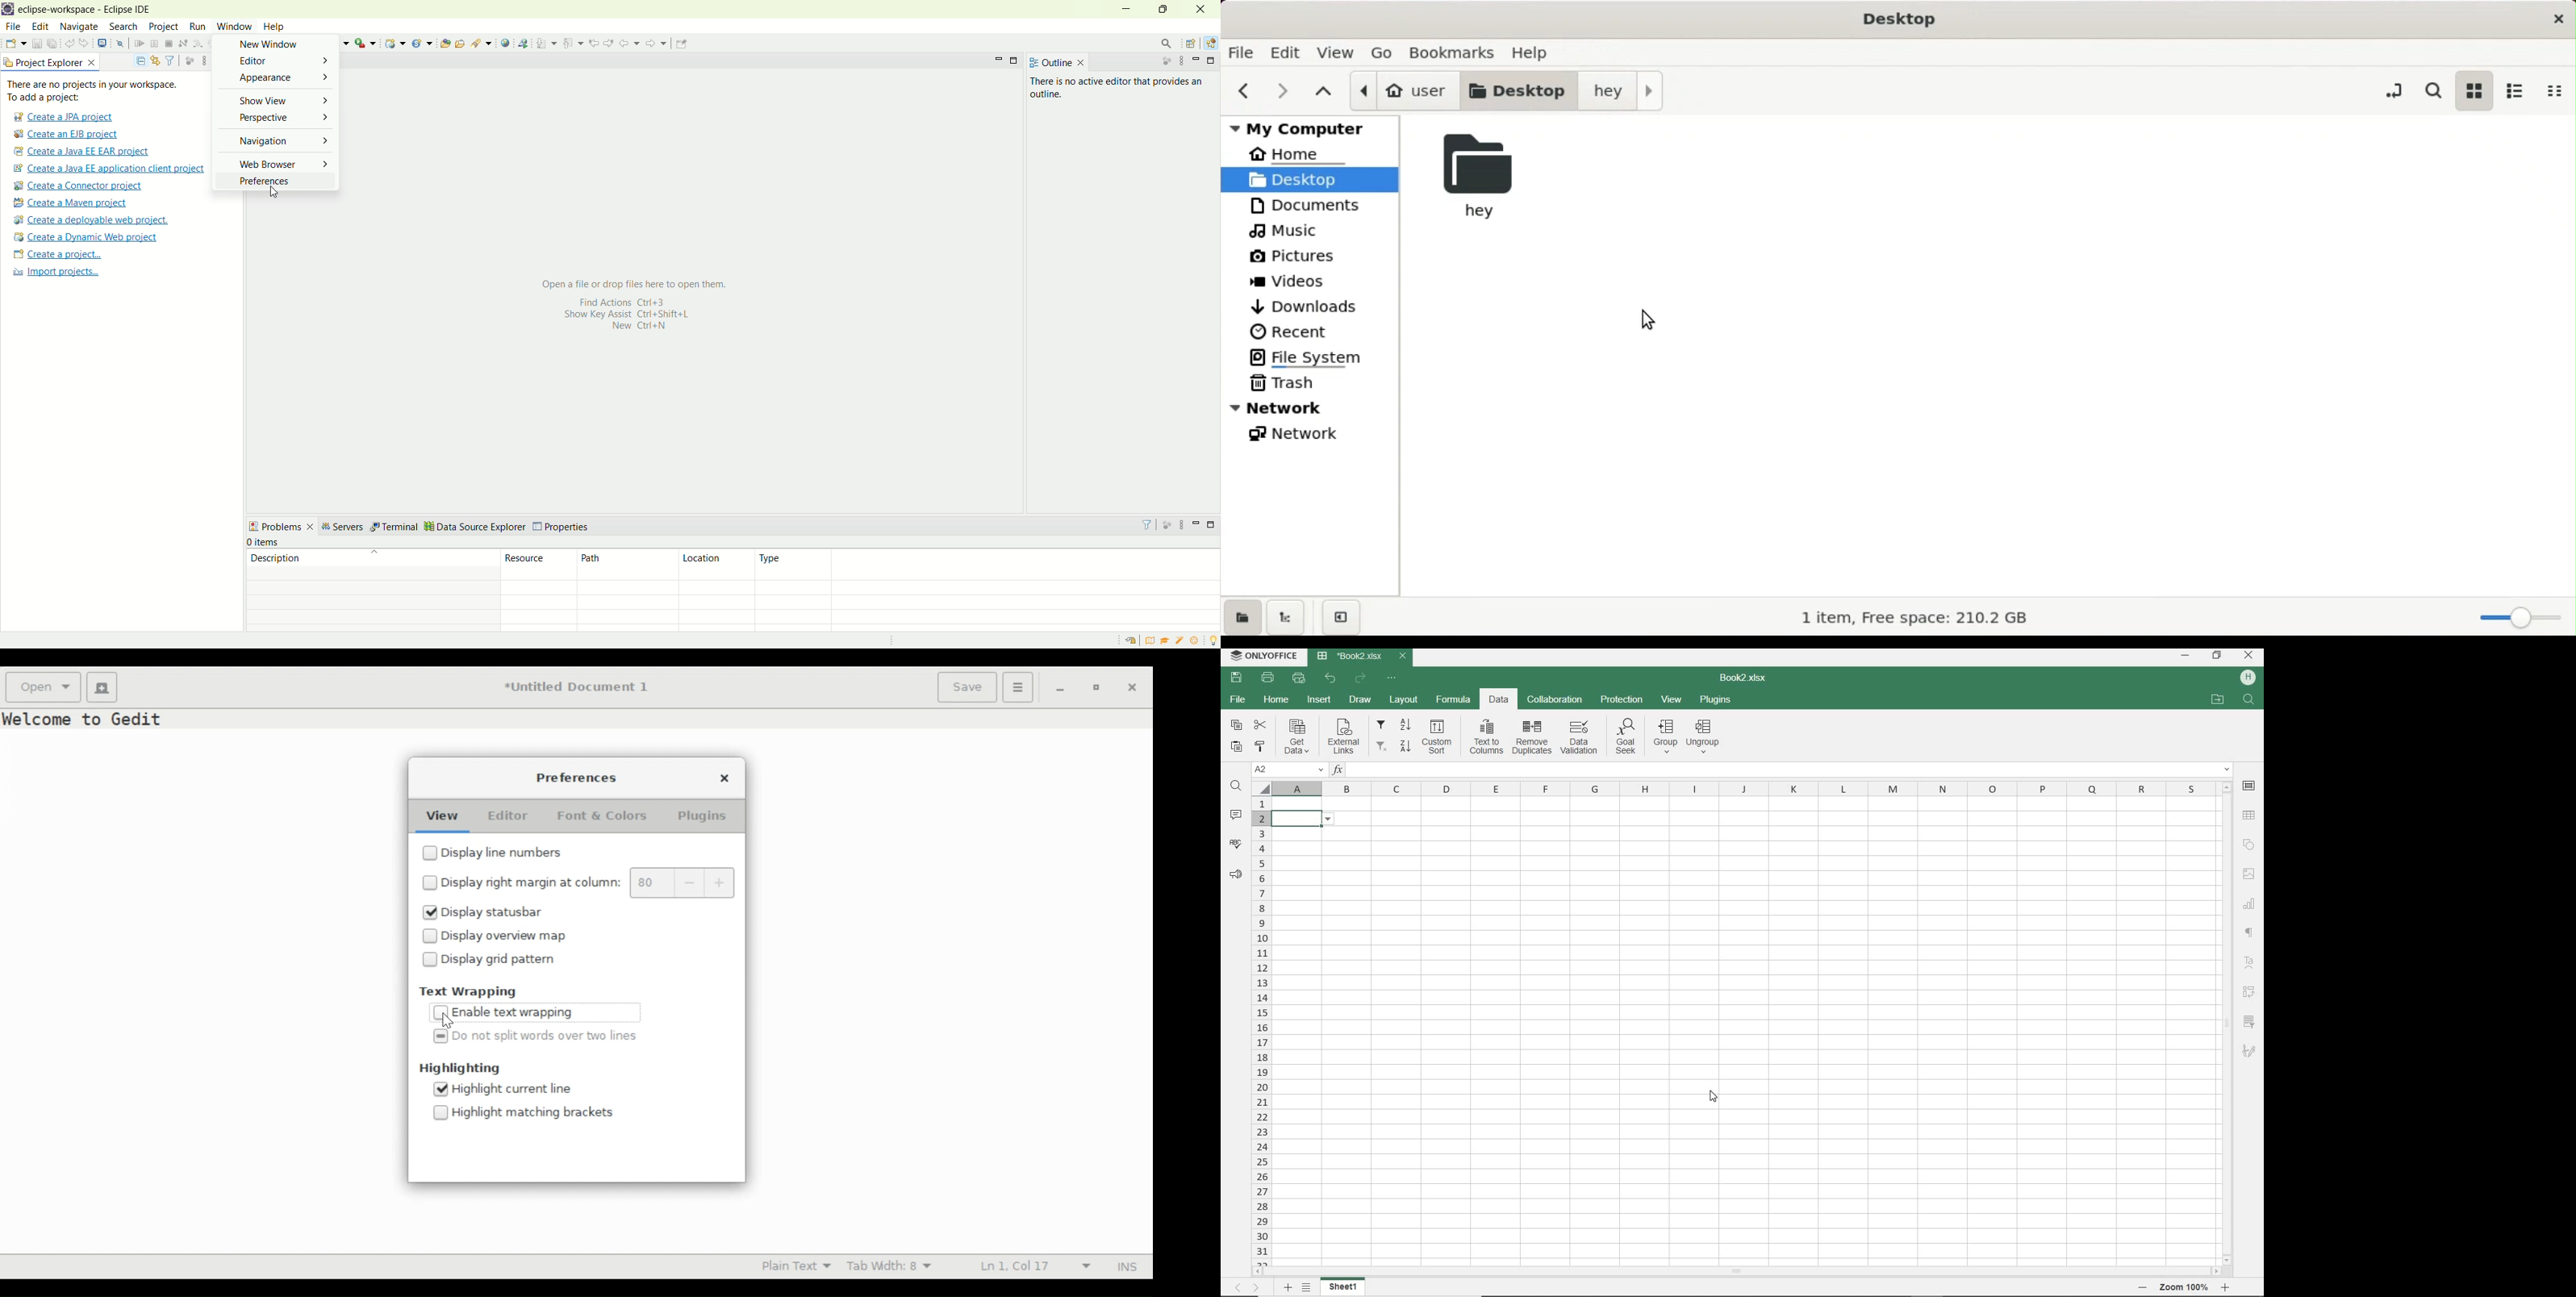  I want to click on run, so click(196, 26).